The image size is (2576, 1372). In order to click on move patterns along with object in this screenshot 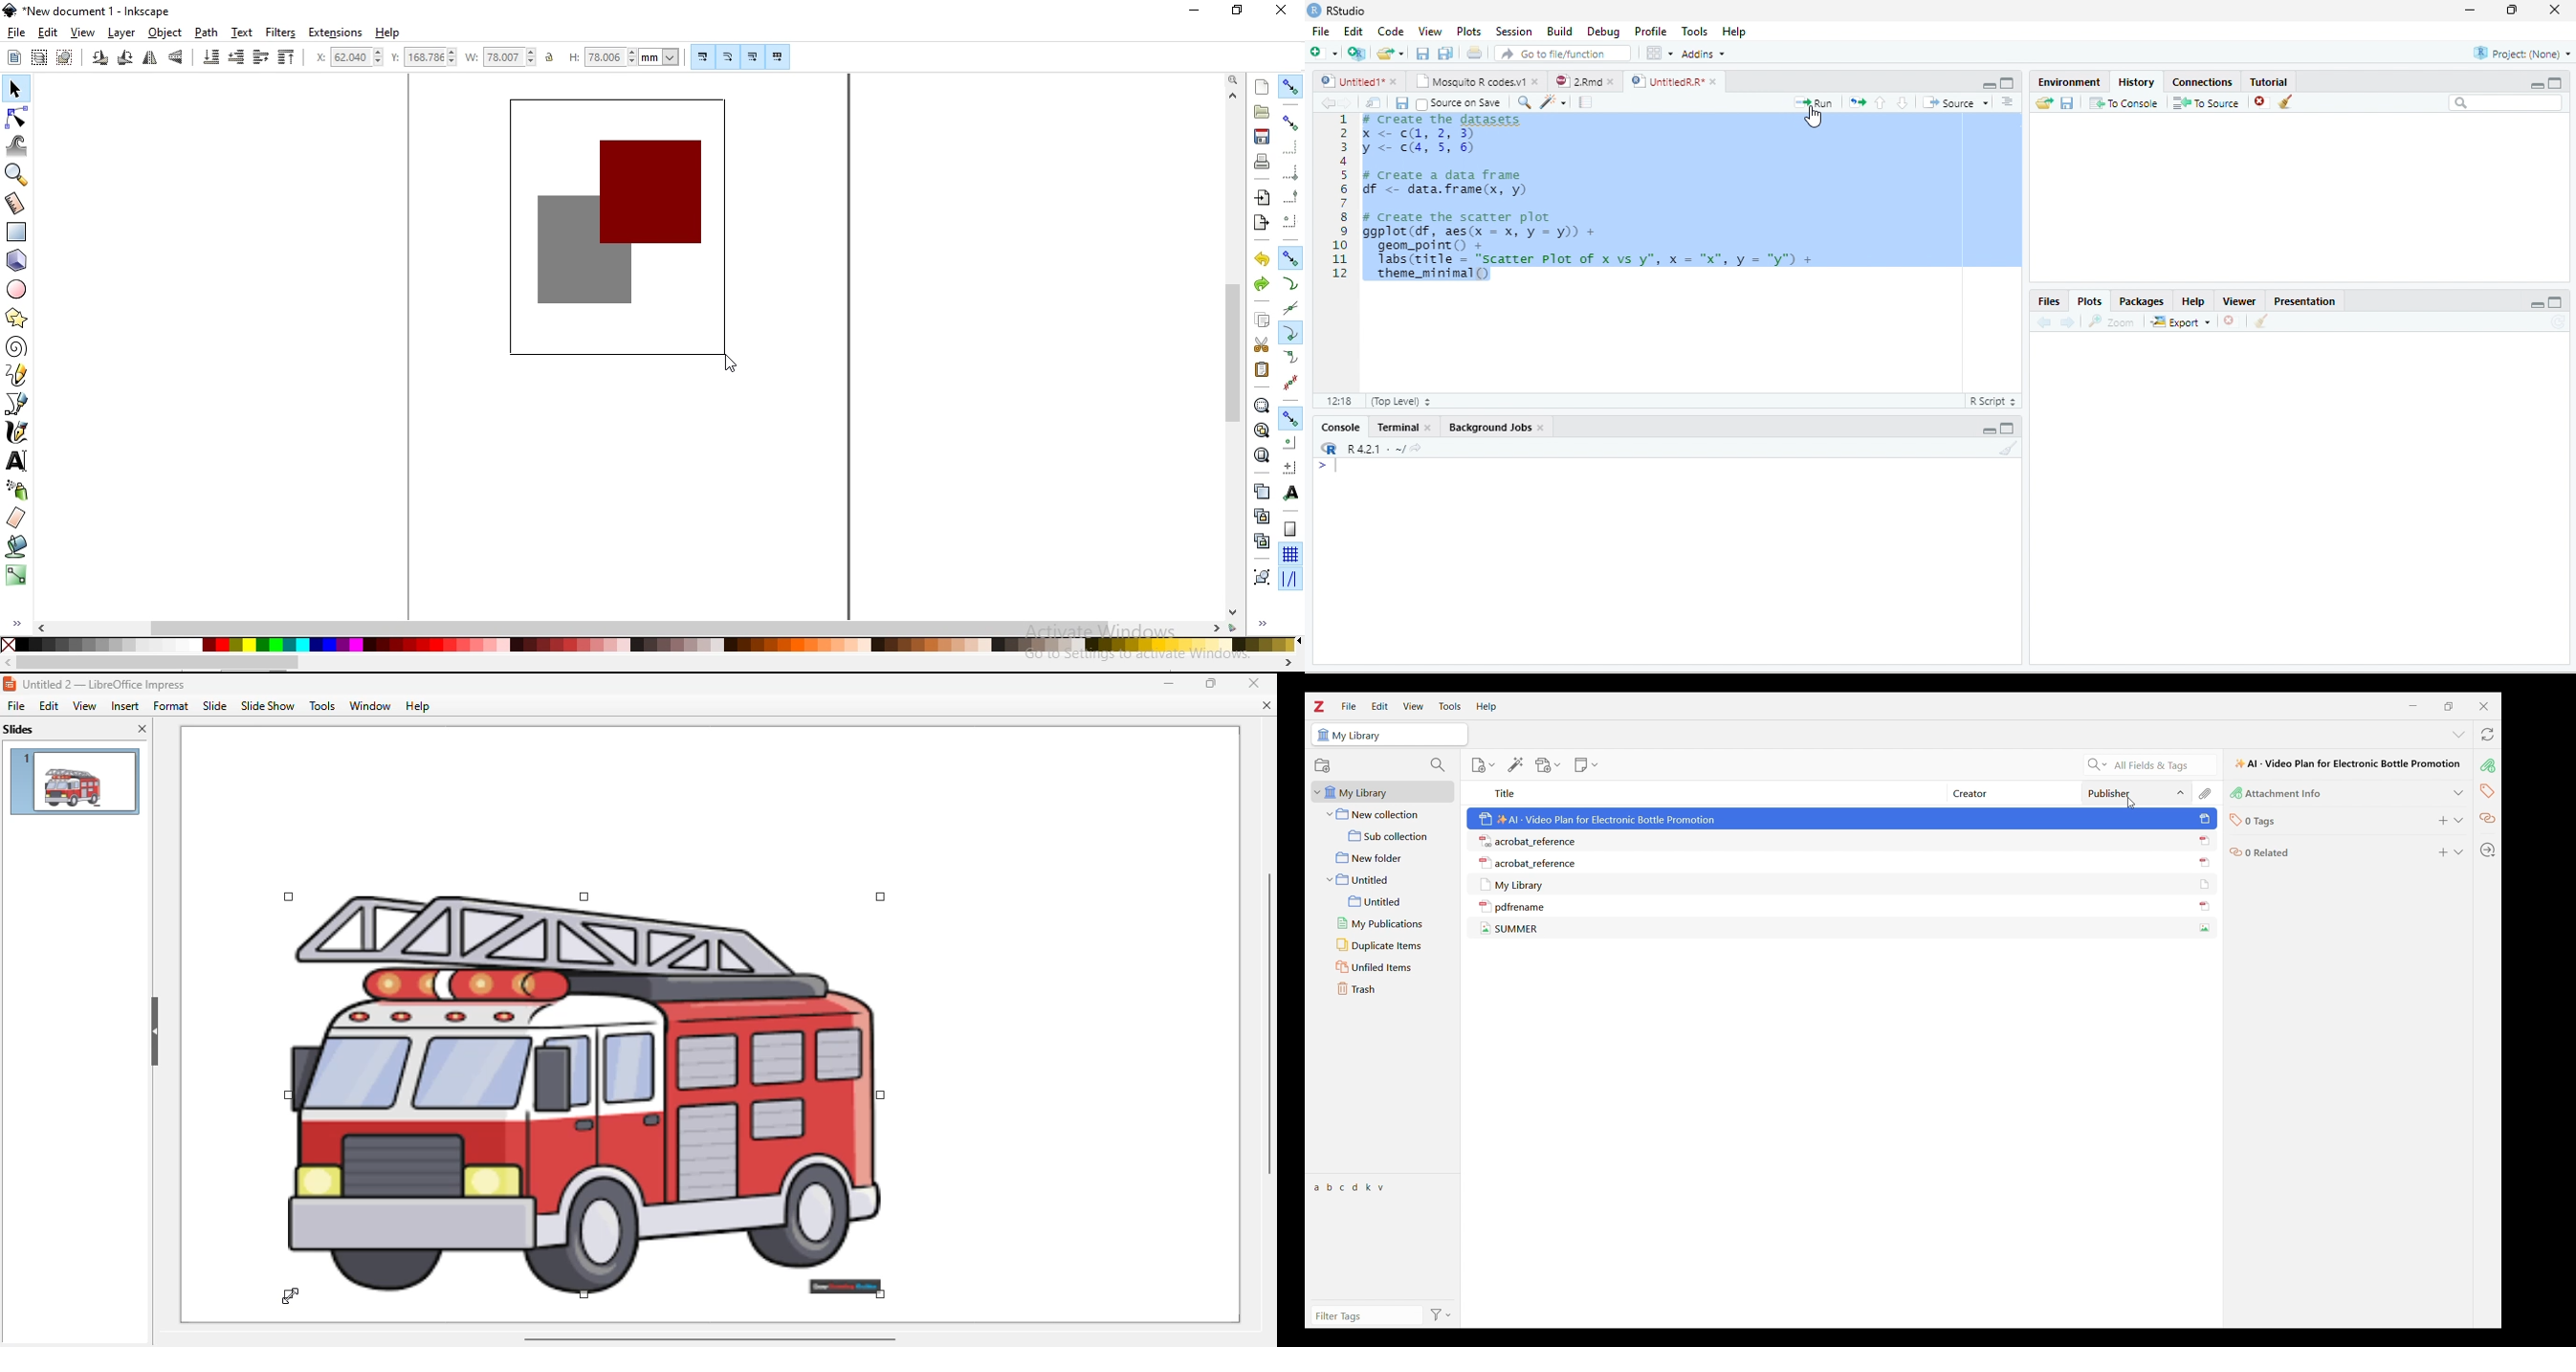, I will do `click(777, 57)`.